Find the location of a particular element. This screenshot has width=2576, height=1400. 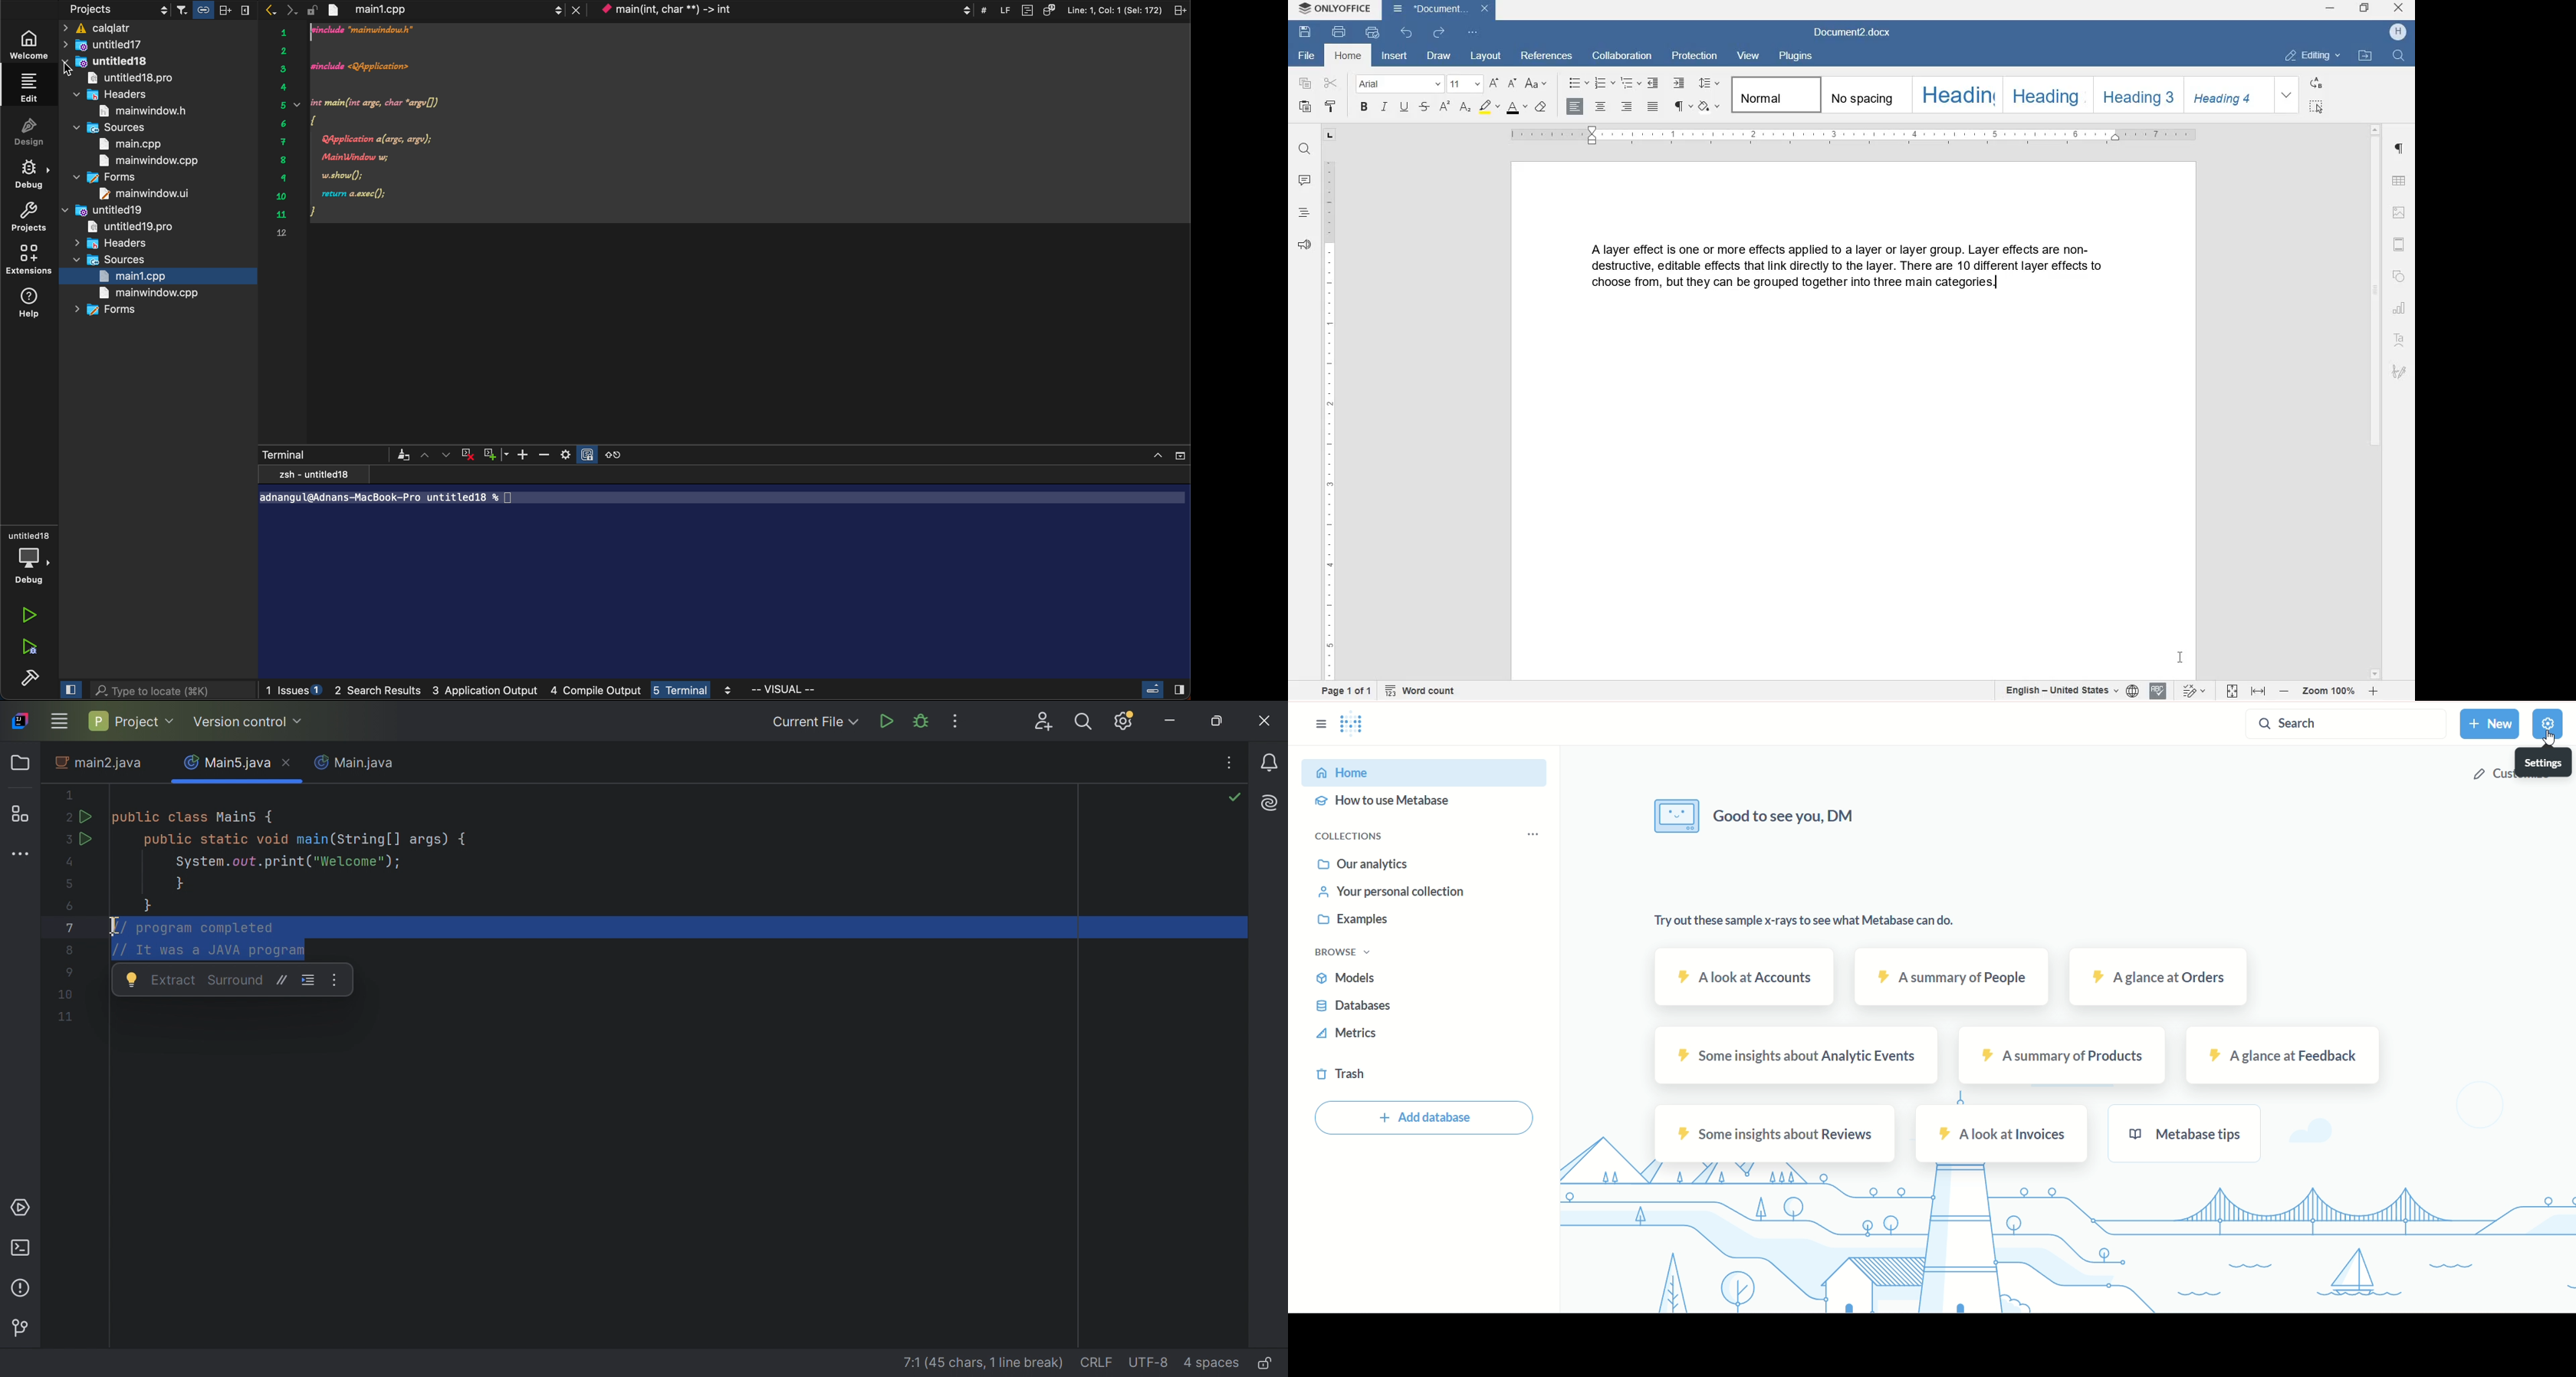

HOME is located at coordinates (1349, 56).